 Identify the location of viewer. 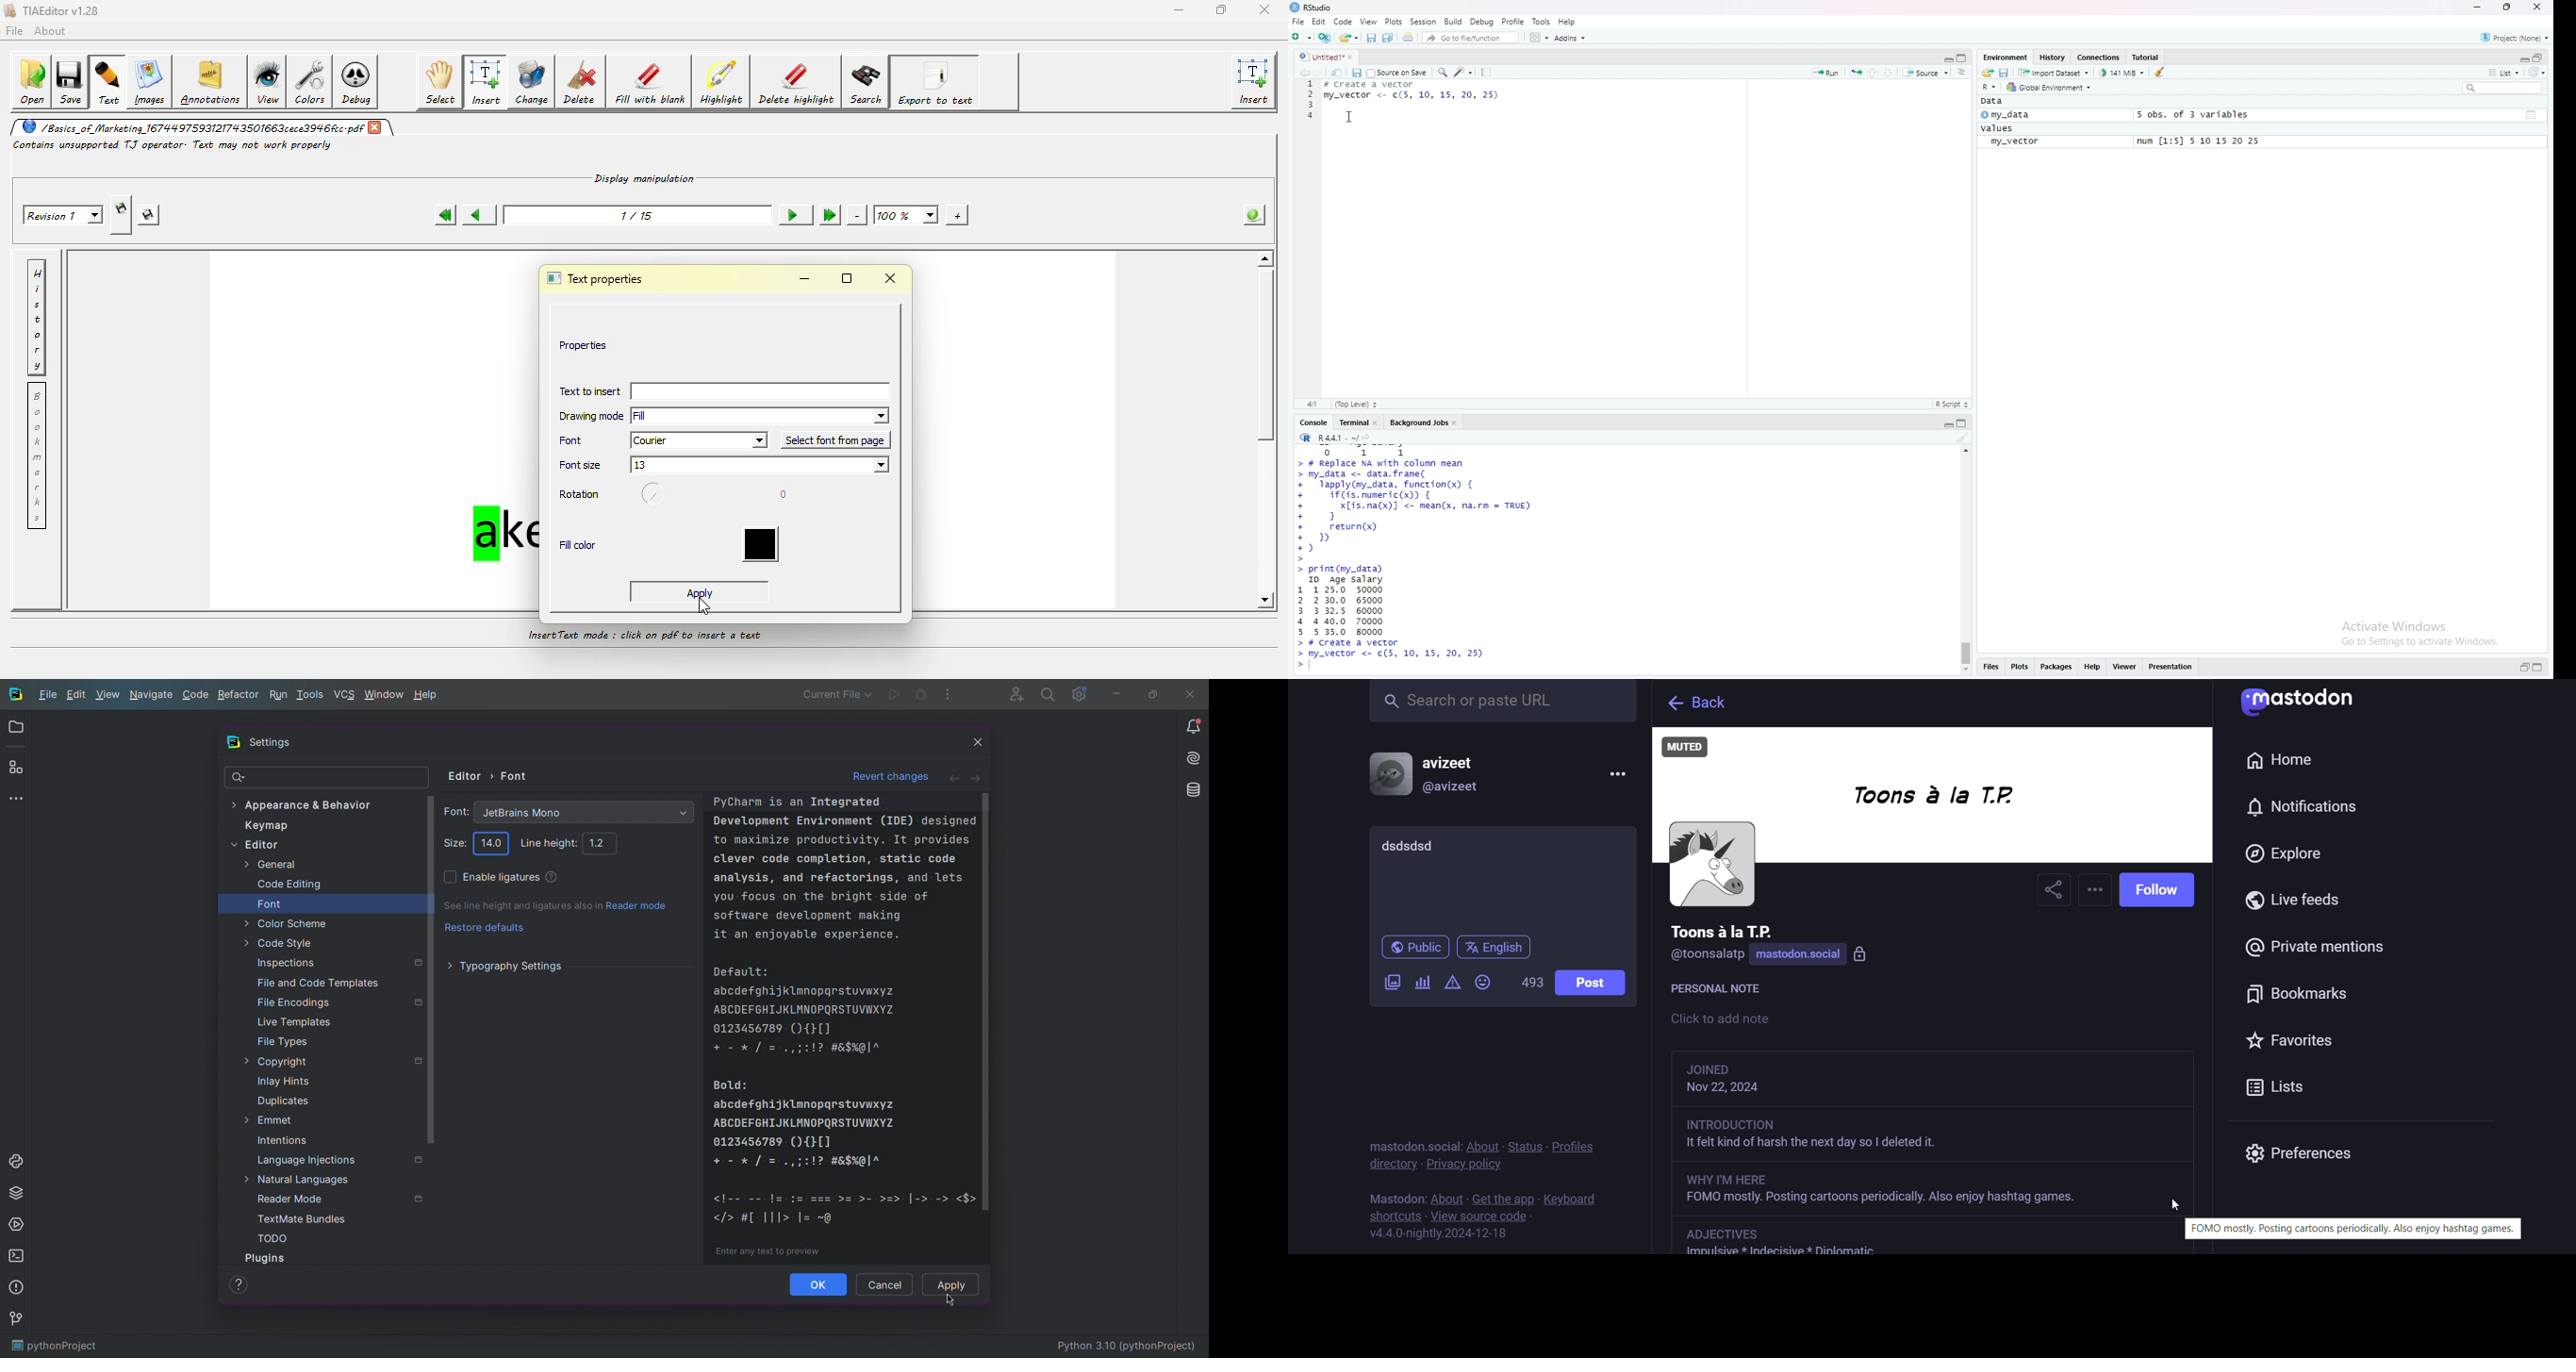
(2126, 665).